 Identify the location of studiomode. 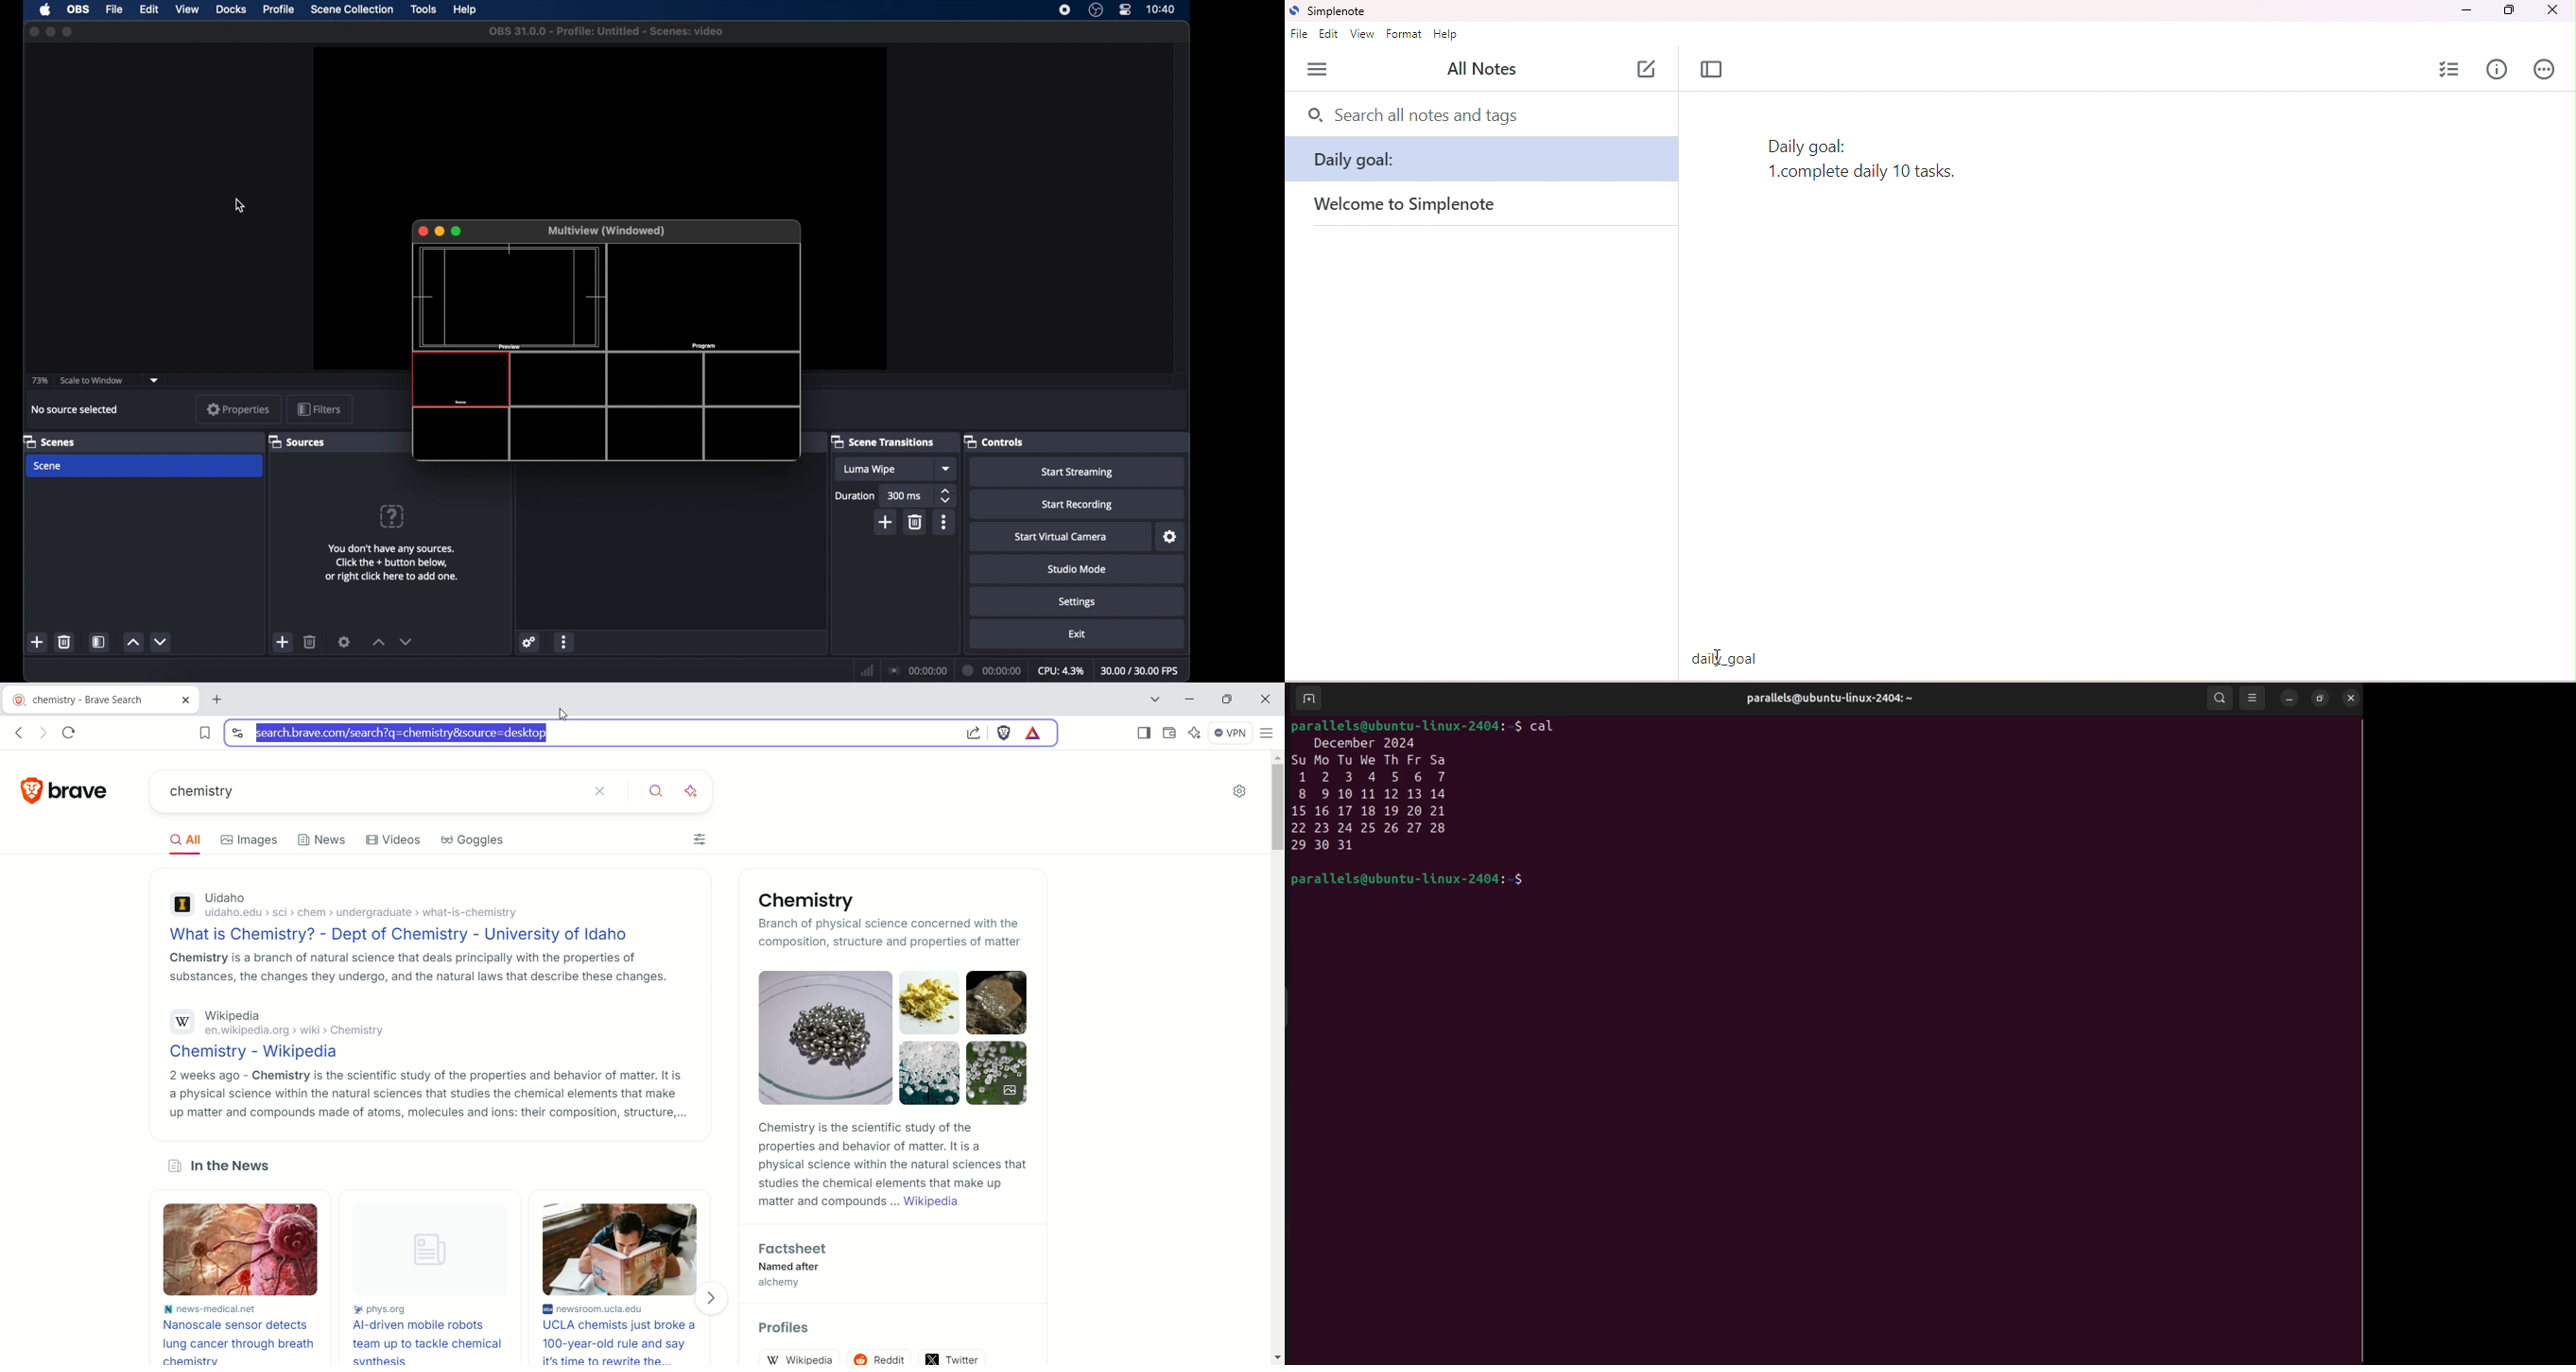
(1078, 569).